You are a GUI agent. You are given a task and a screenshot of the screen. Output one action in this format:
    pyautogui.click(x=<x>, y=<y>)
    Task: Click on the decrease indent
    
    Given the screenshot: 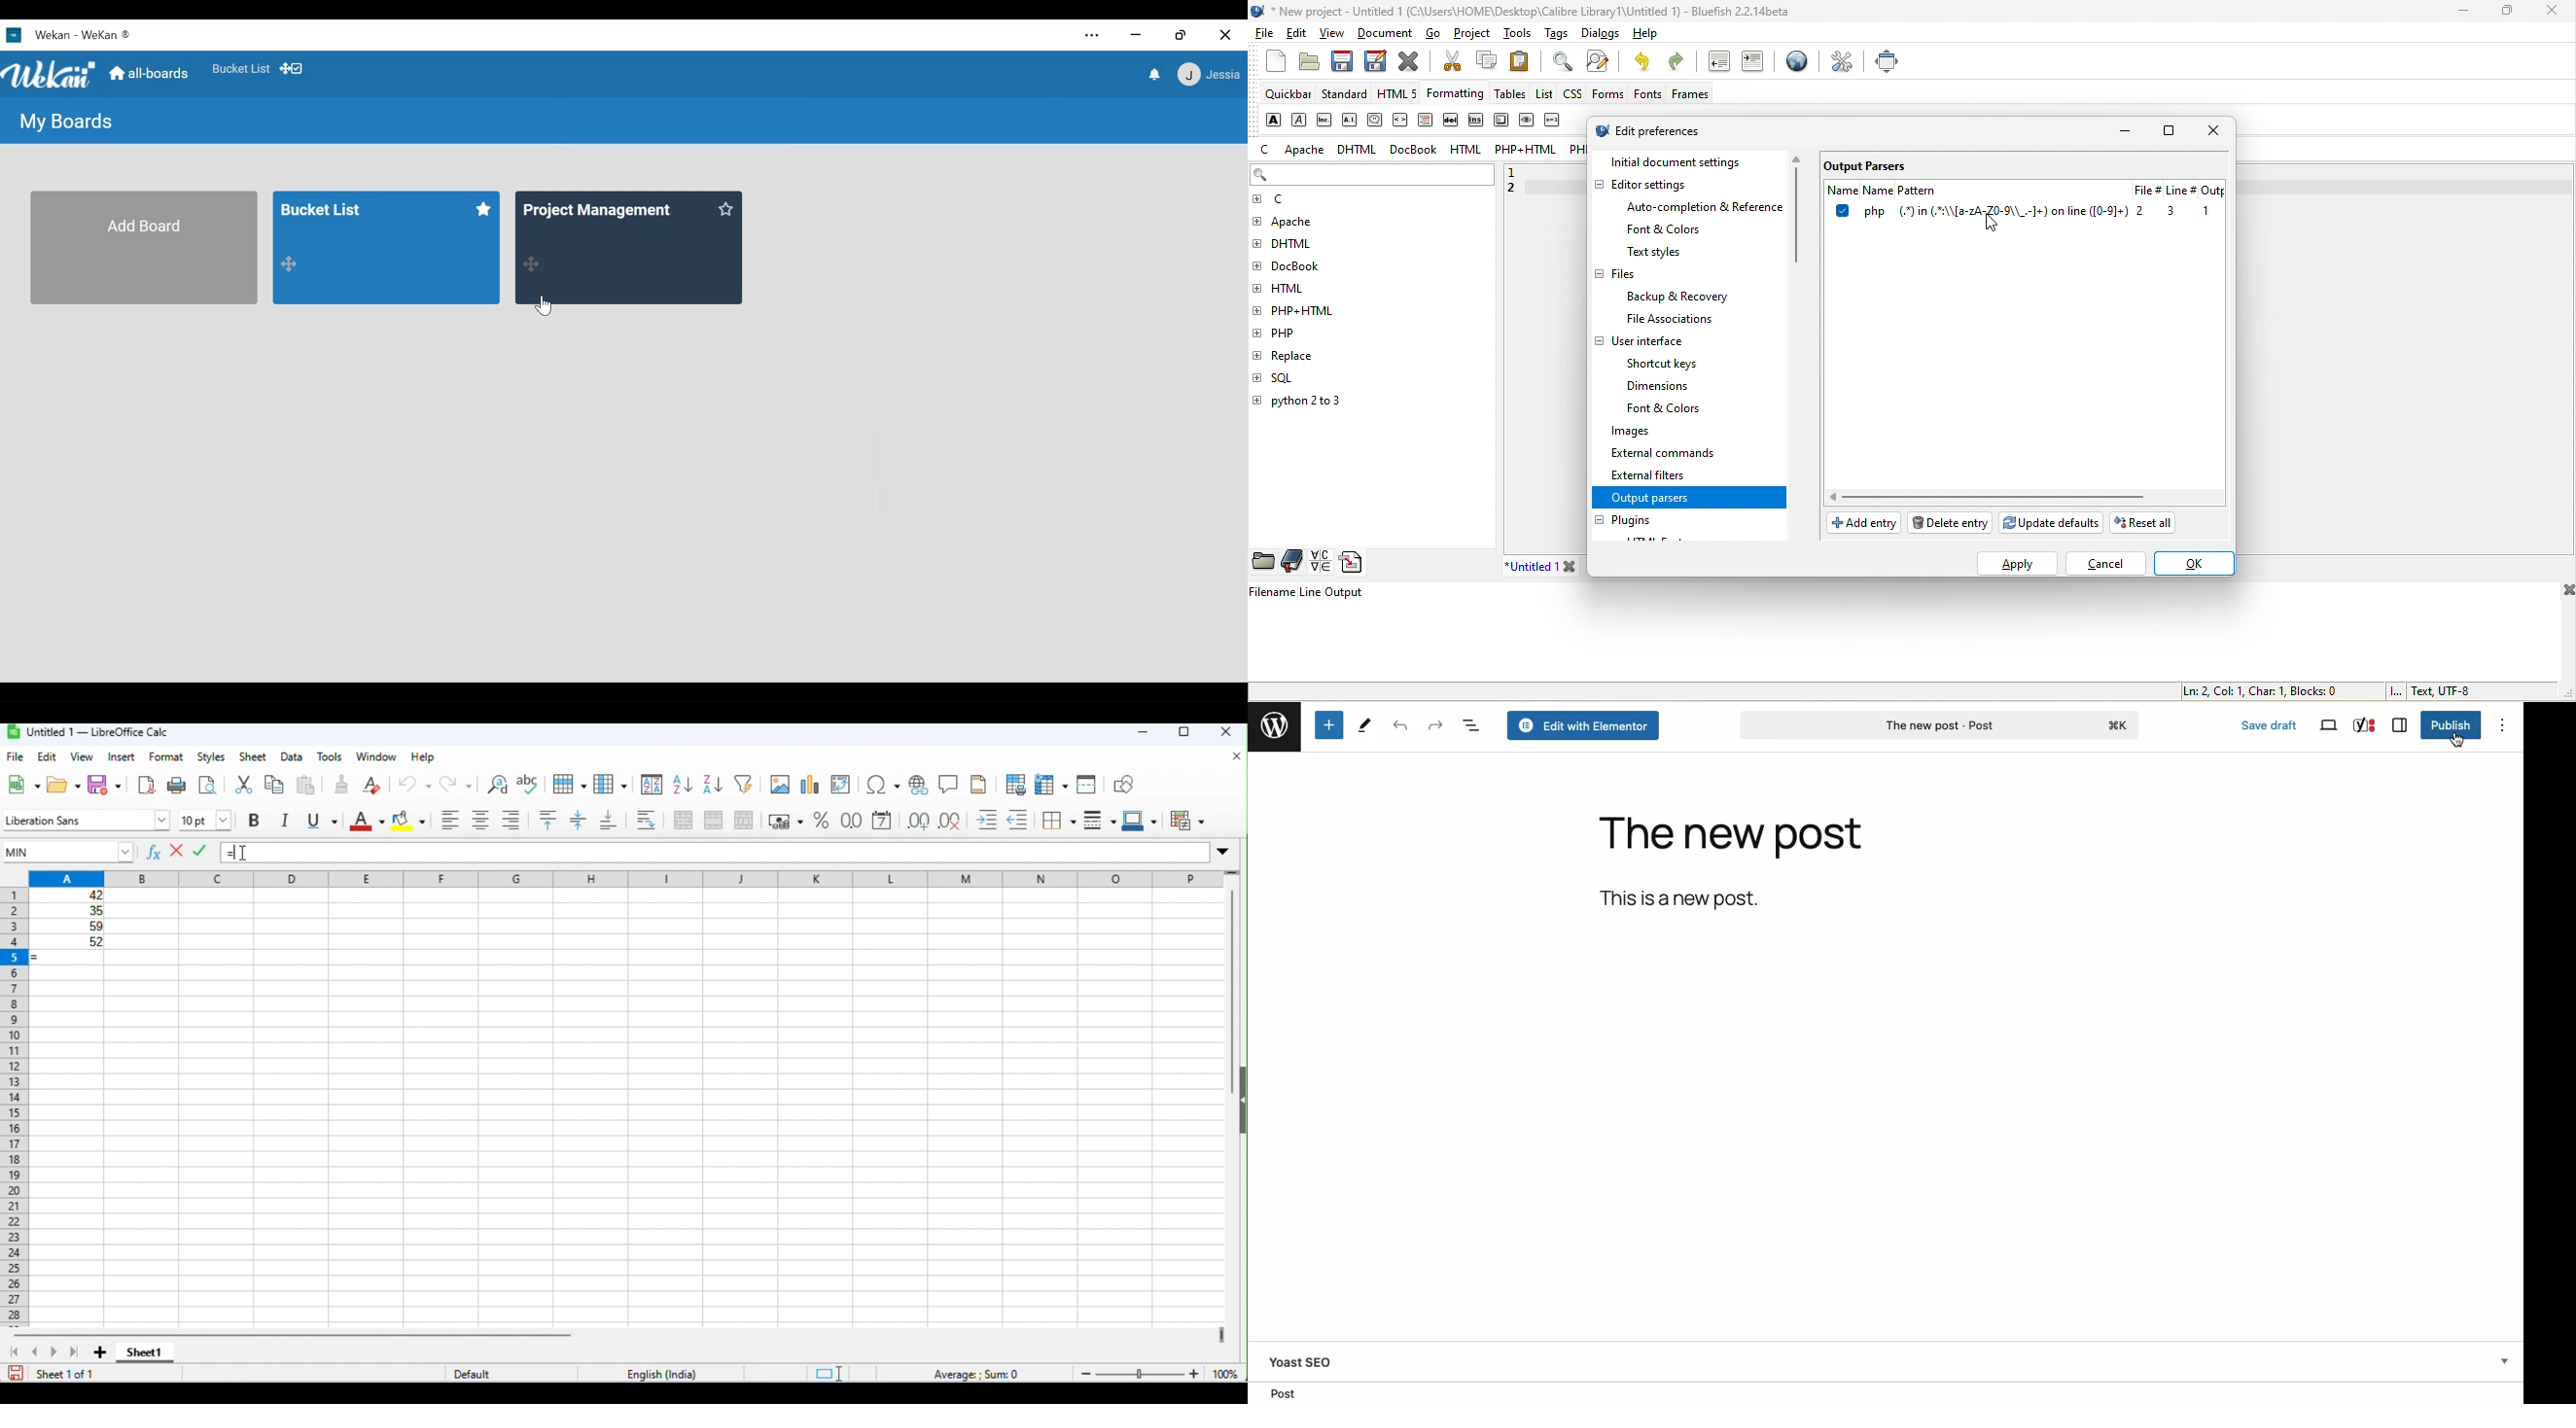 What is the action you would take?
    pyautogui.click(x=1019, y=820)
    